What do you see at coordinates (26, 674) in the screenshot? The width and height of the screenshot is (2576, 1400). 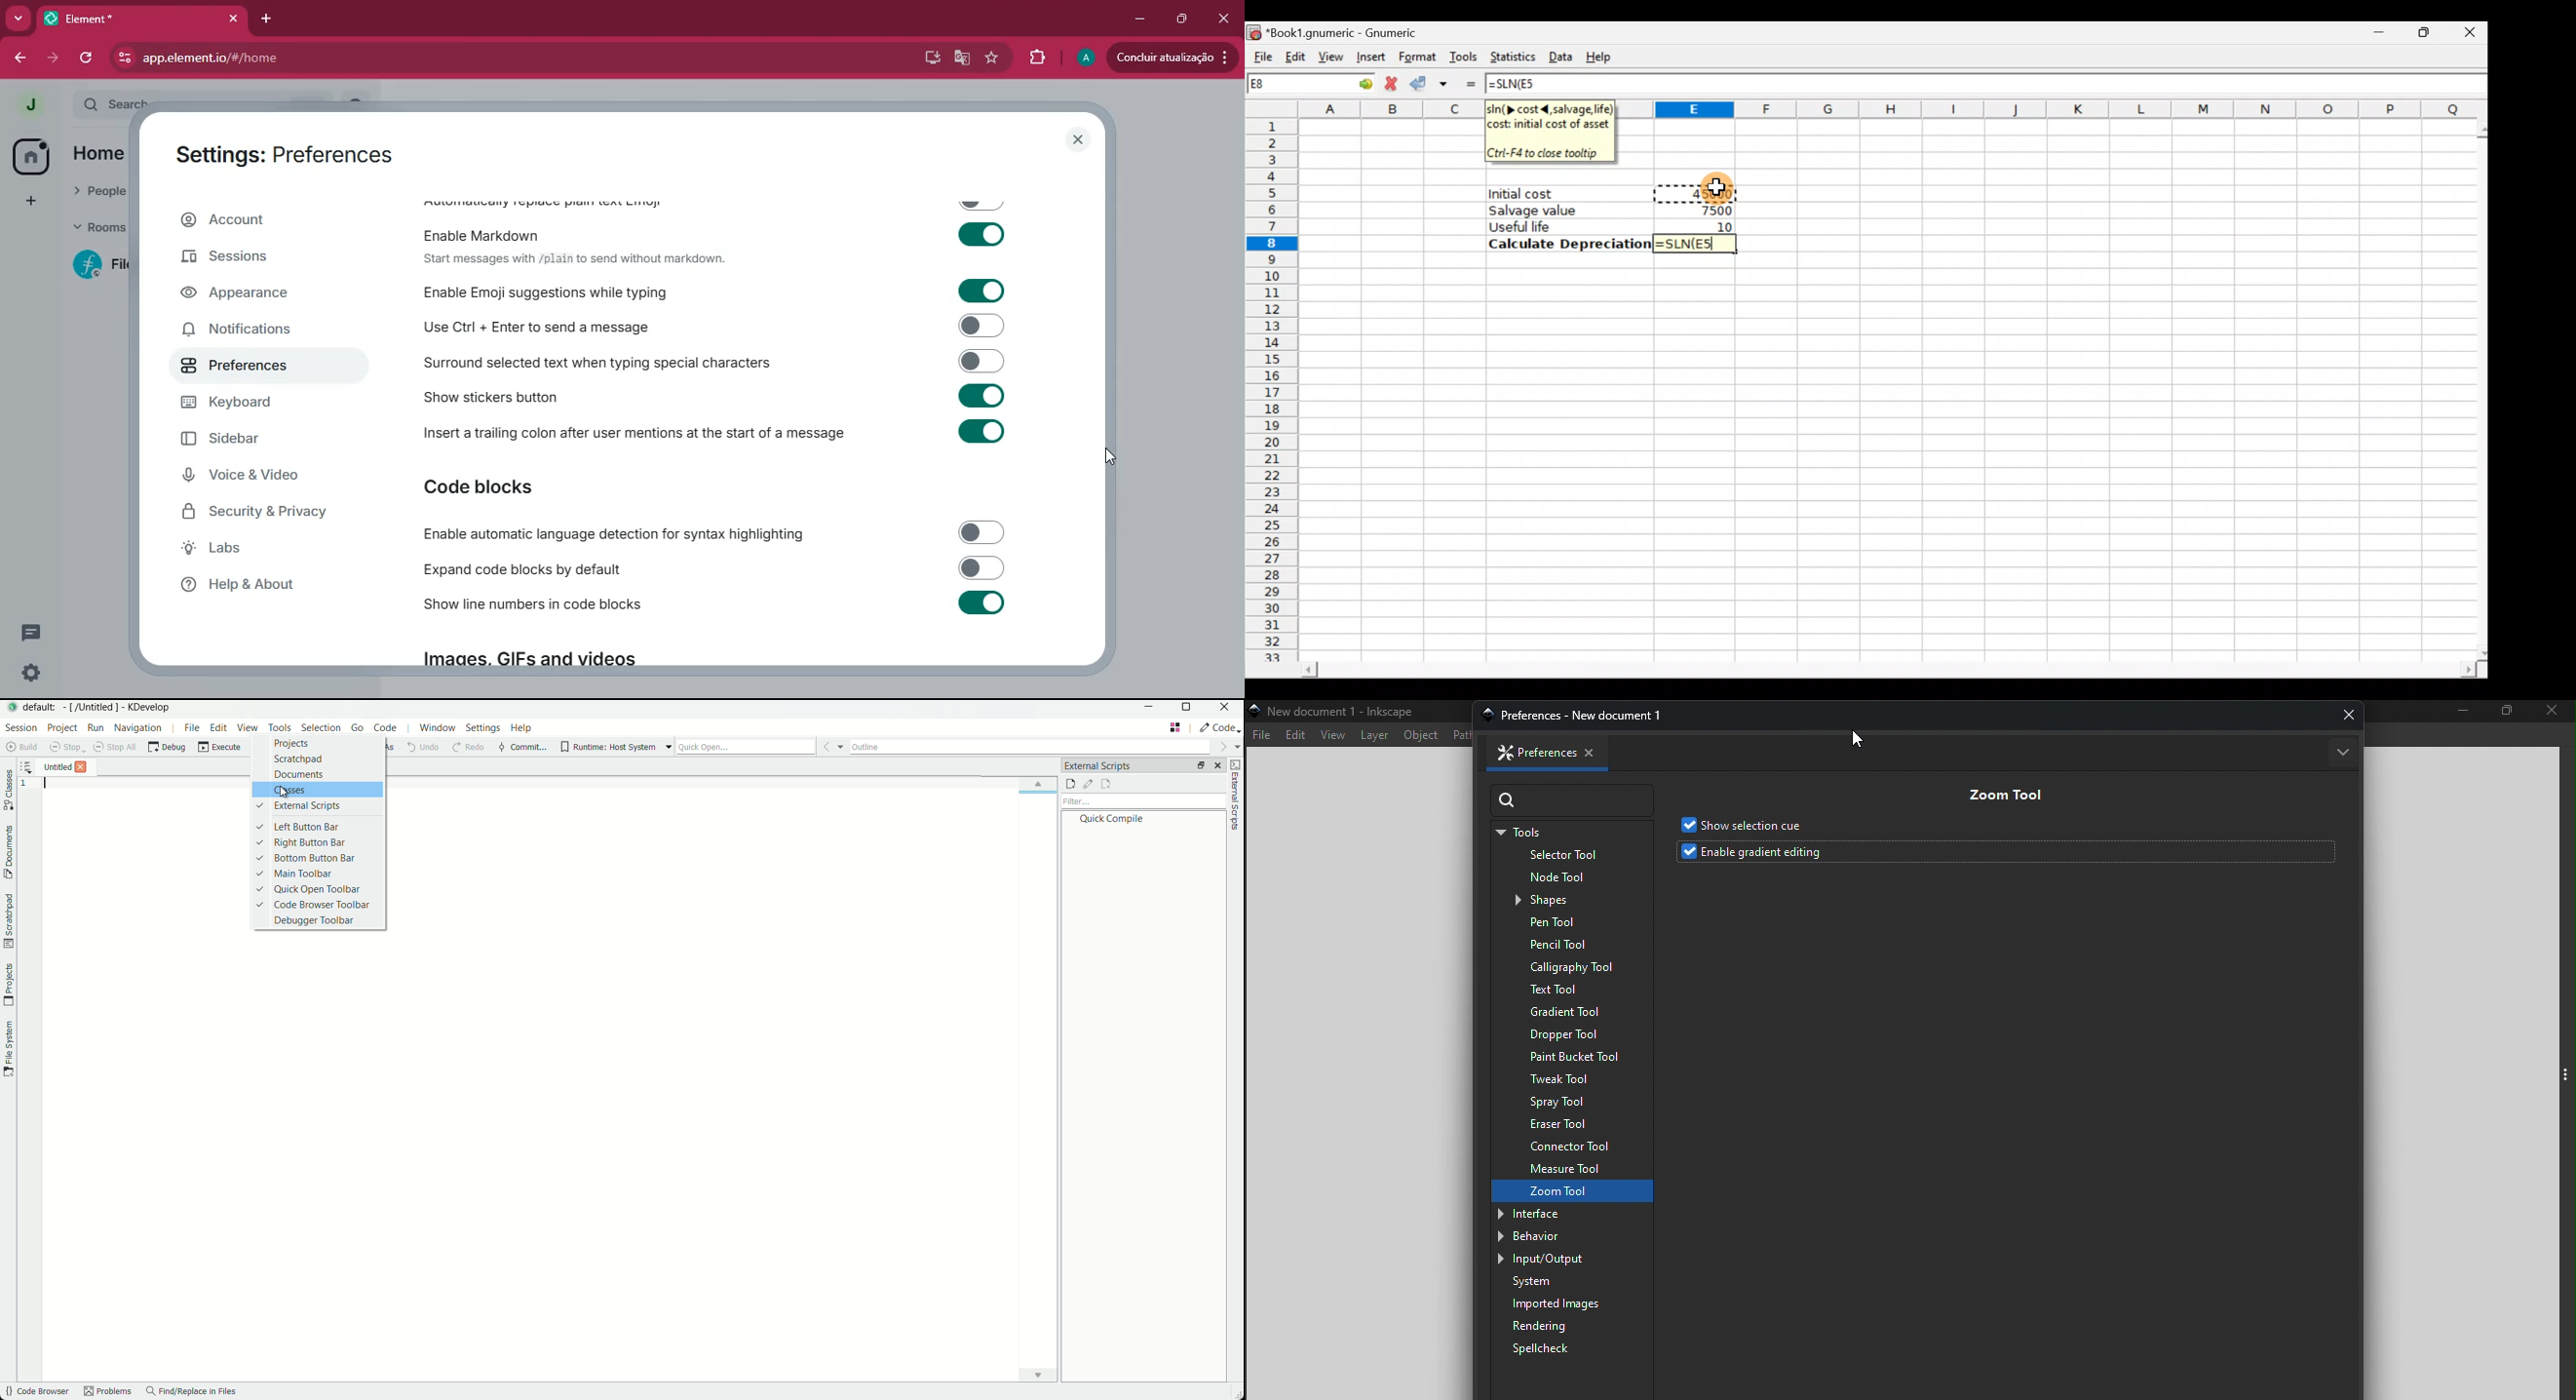 I see `settings` at bounding box center [26, 674].